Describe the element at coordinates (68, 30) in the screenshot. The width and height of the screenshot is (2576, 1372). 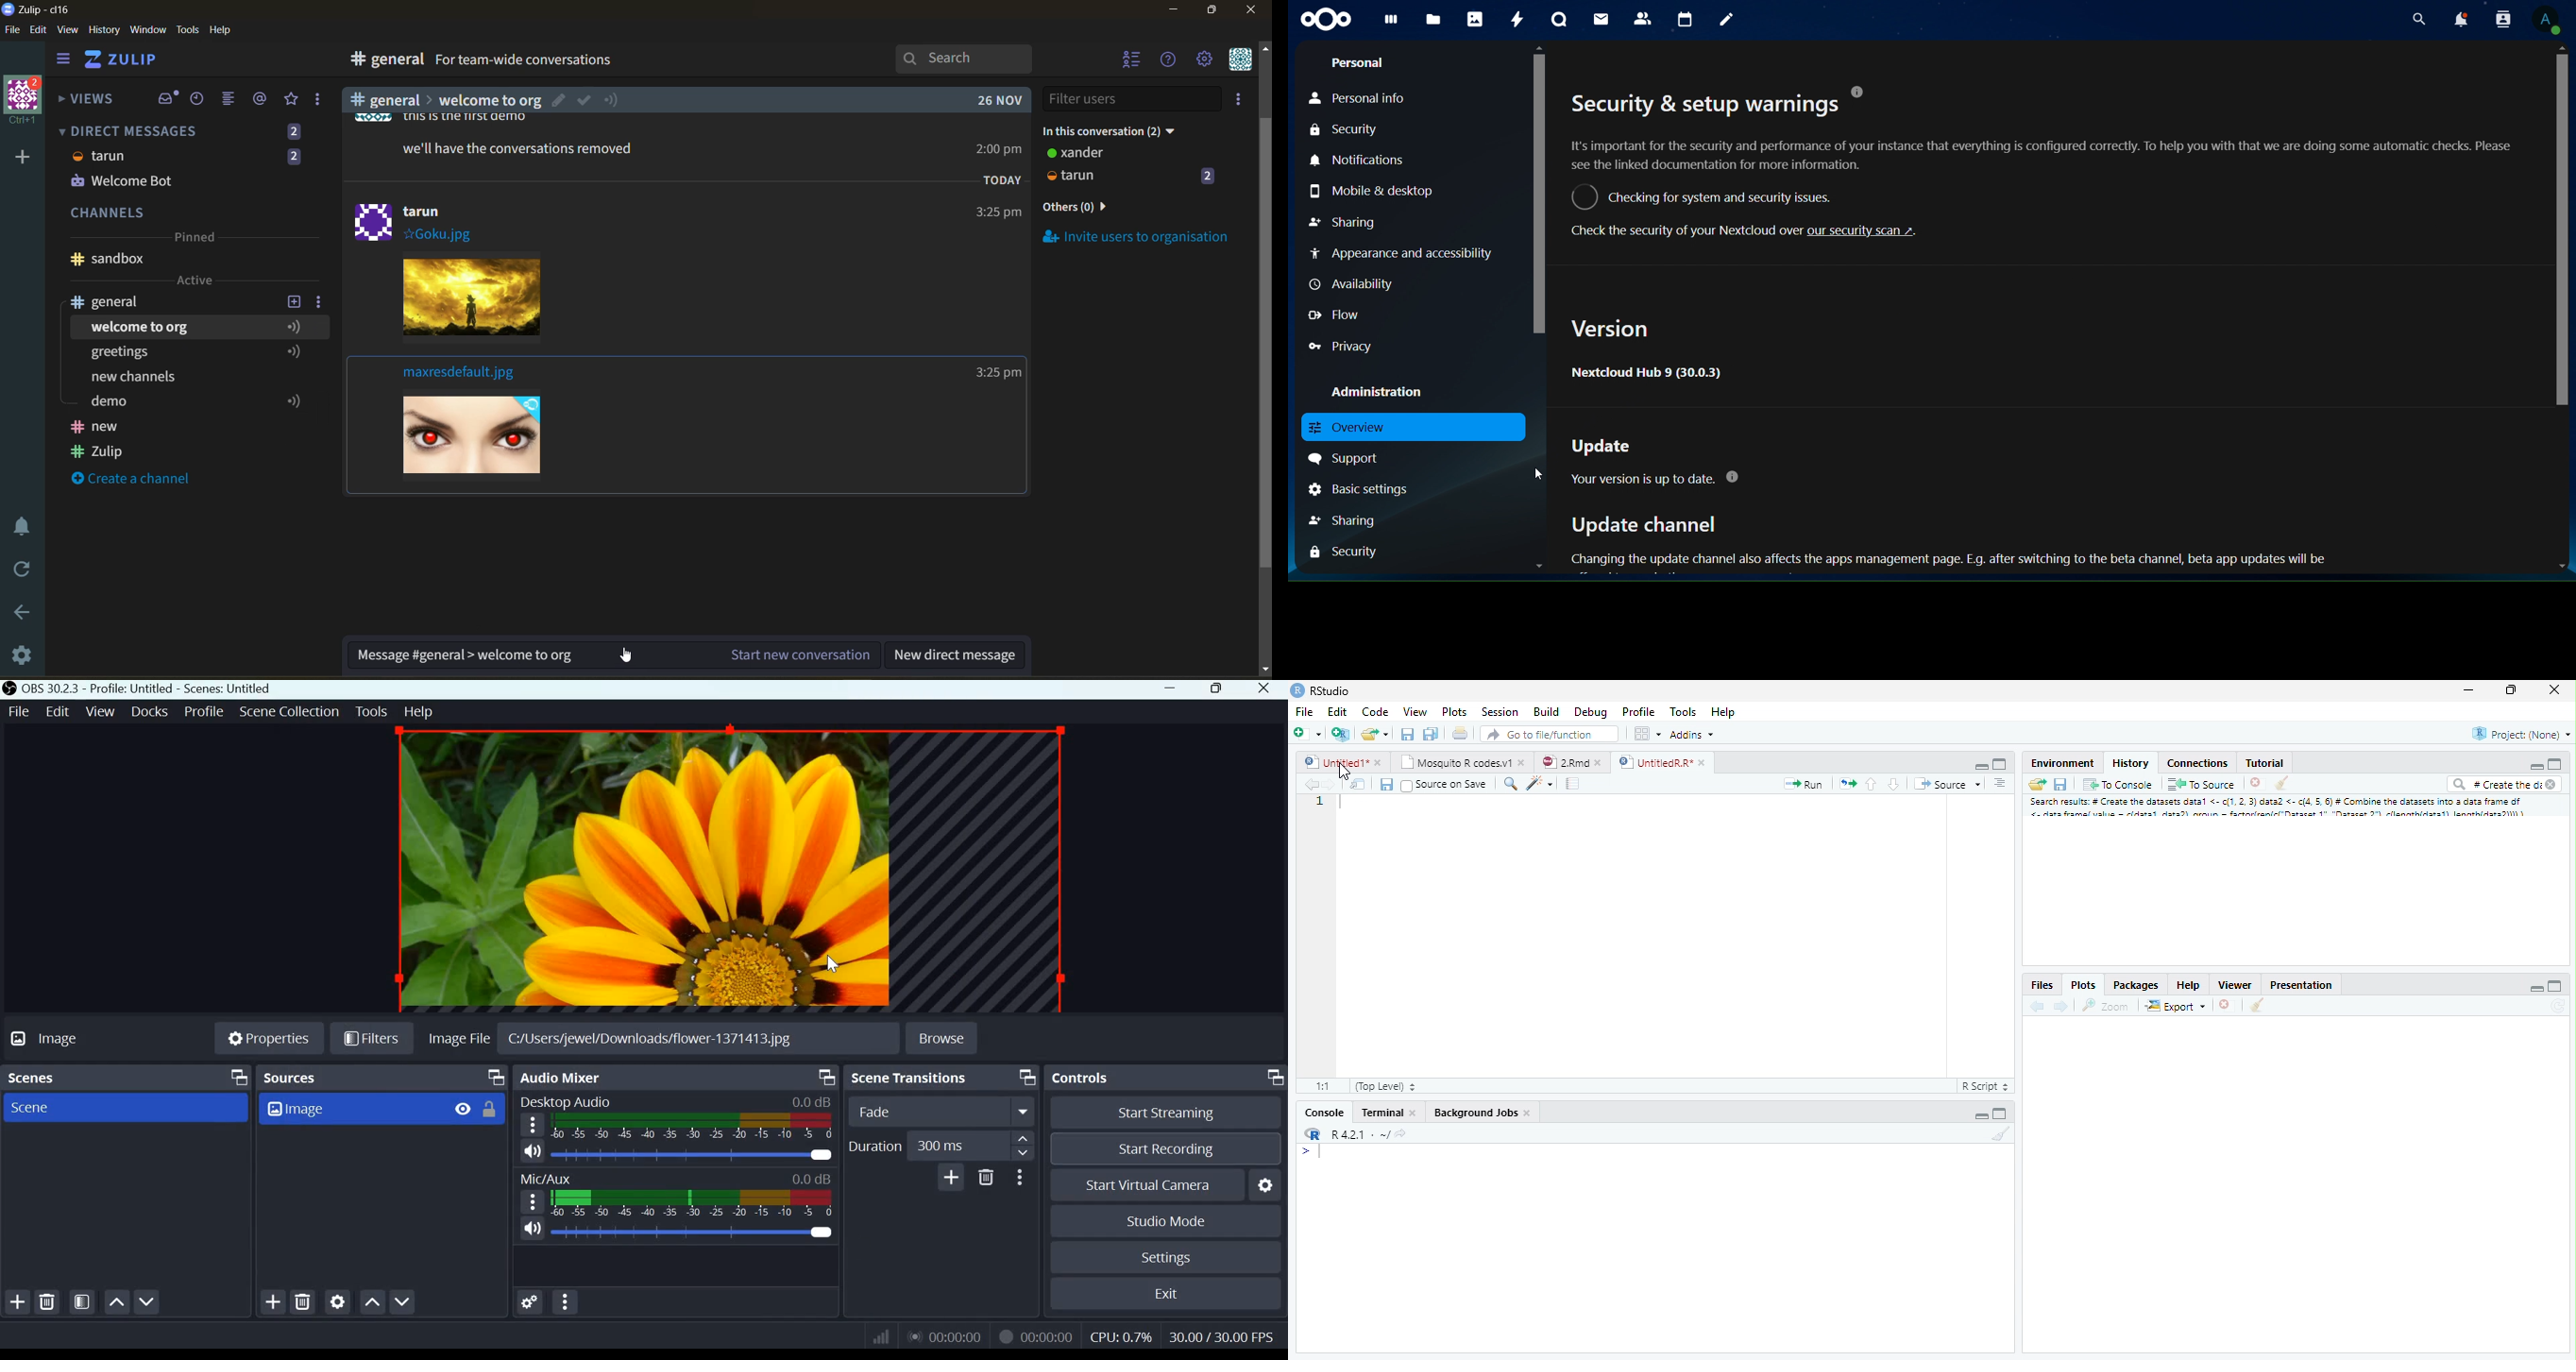
I see `view` at that location.